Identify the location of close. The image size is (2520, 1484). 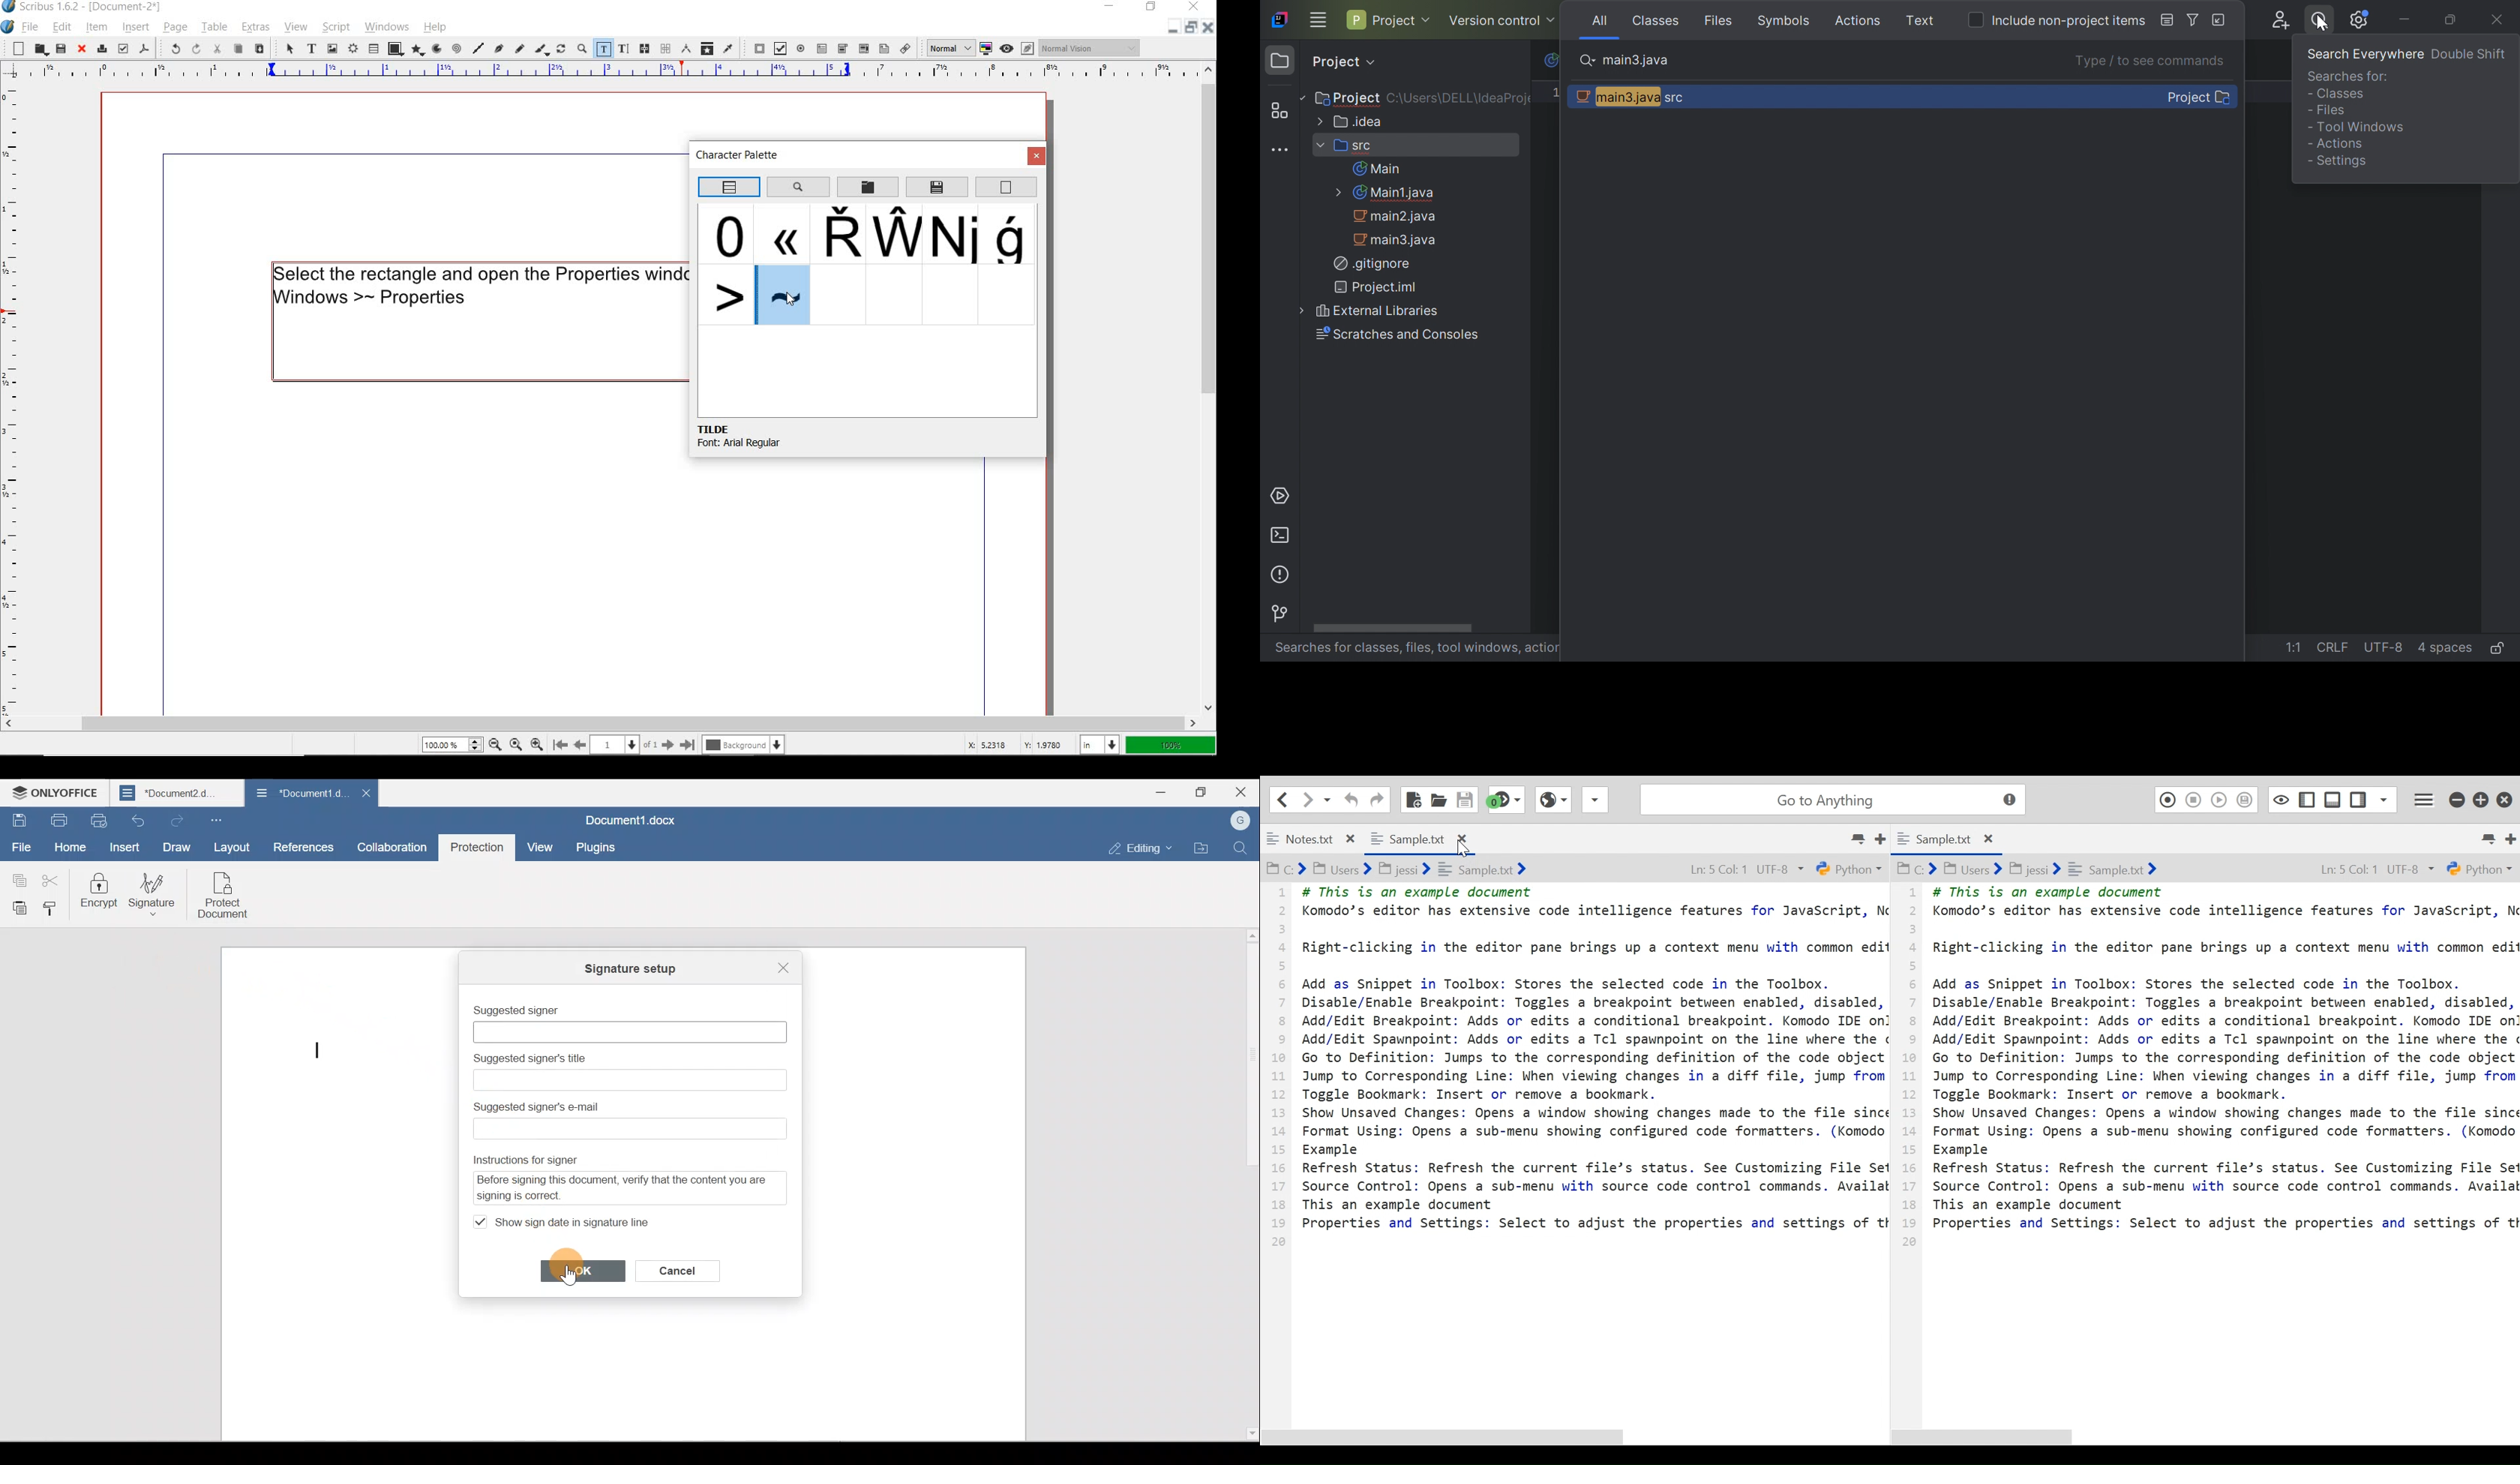
(1037, 156).